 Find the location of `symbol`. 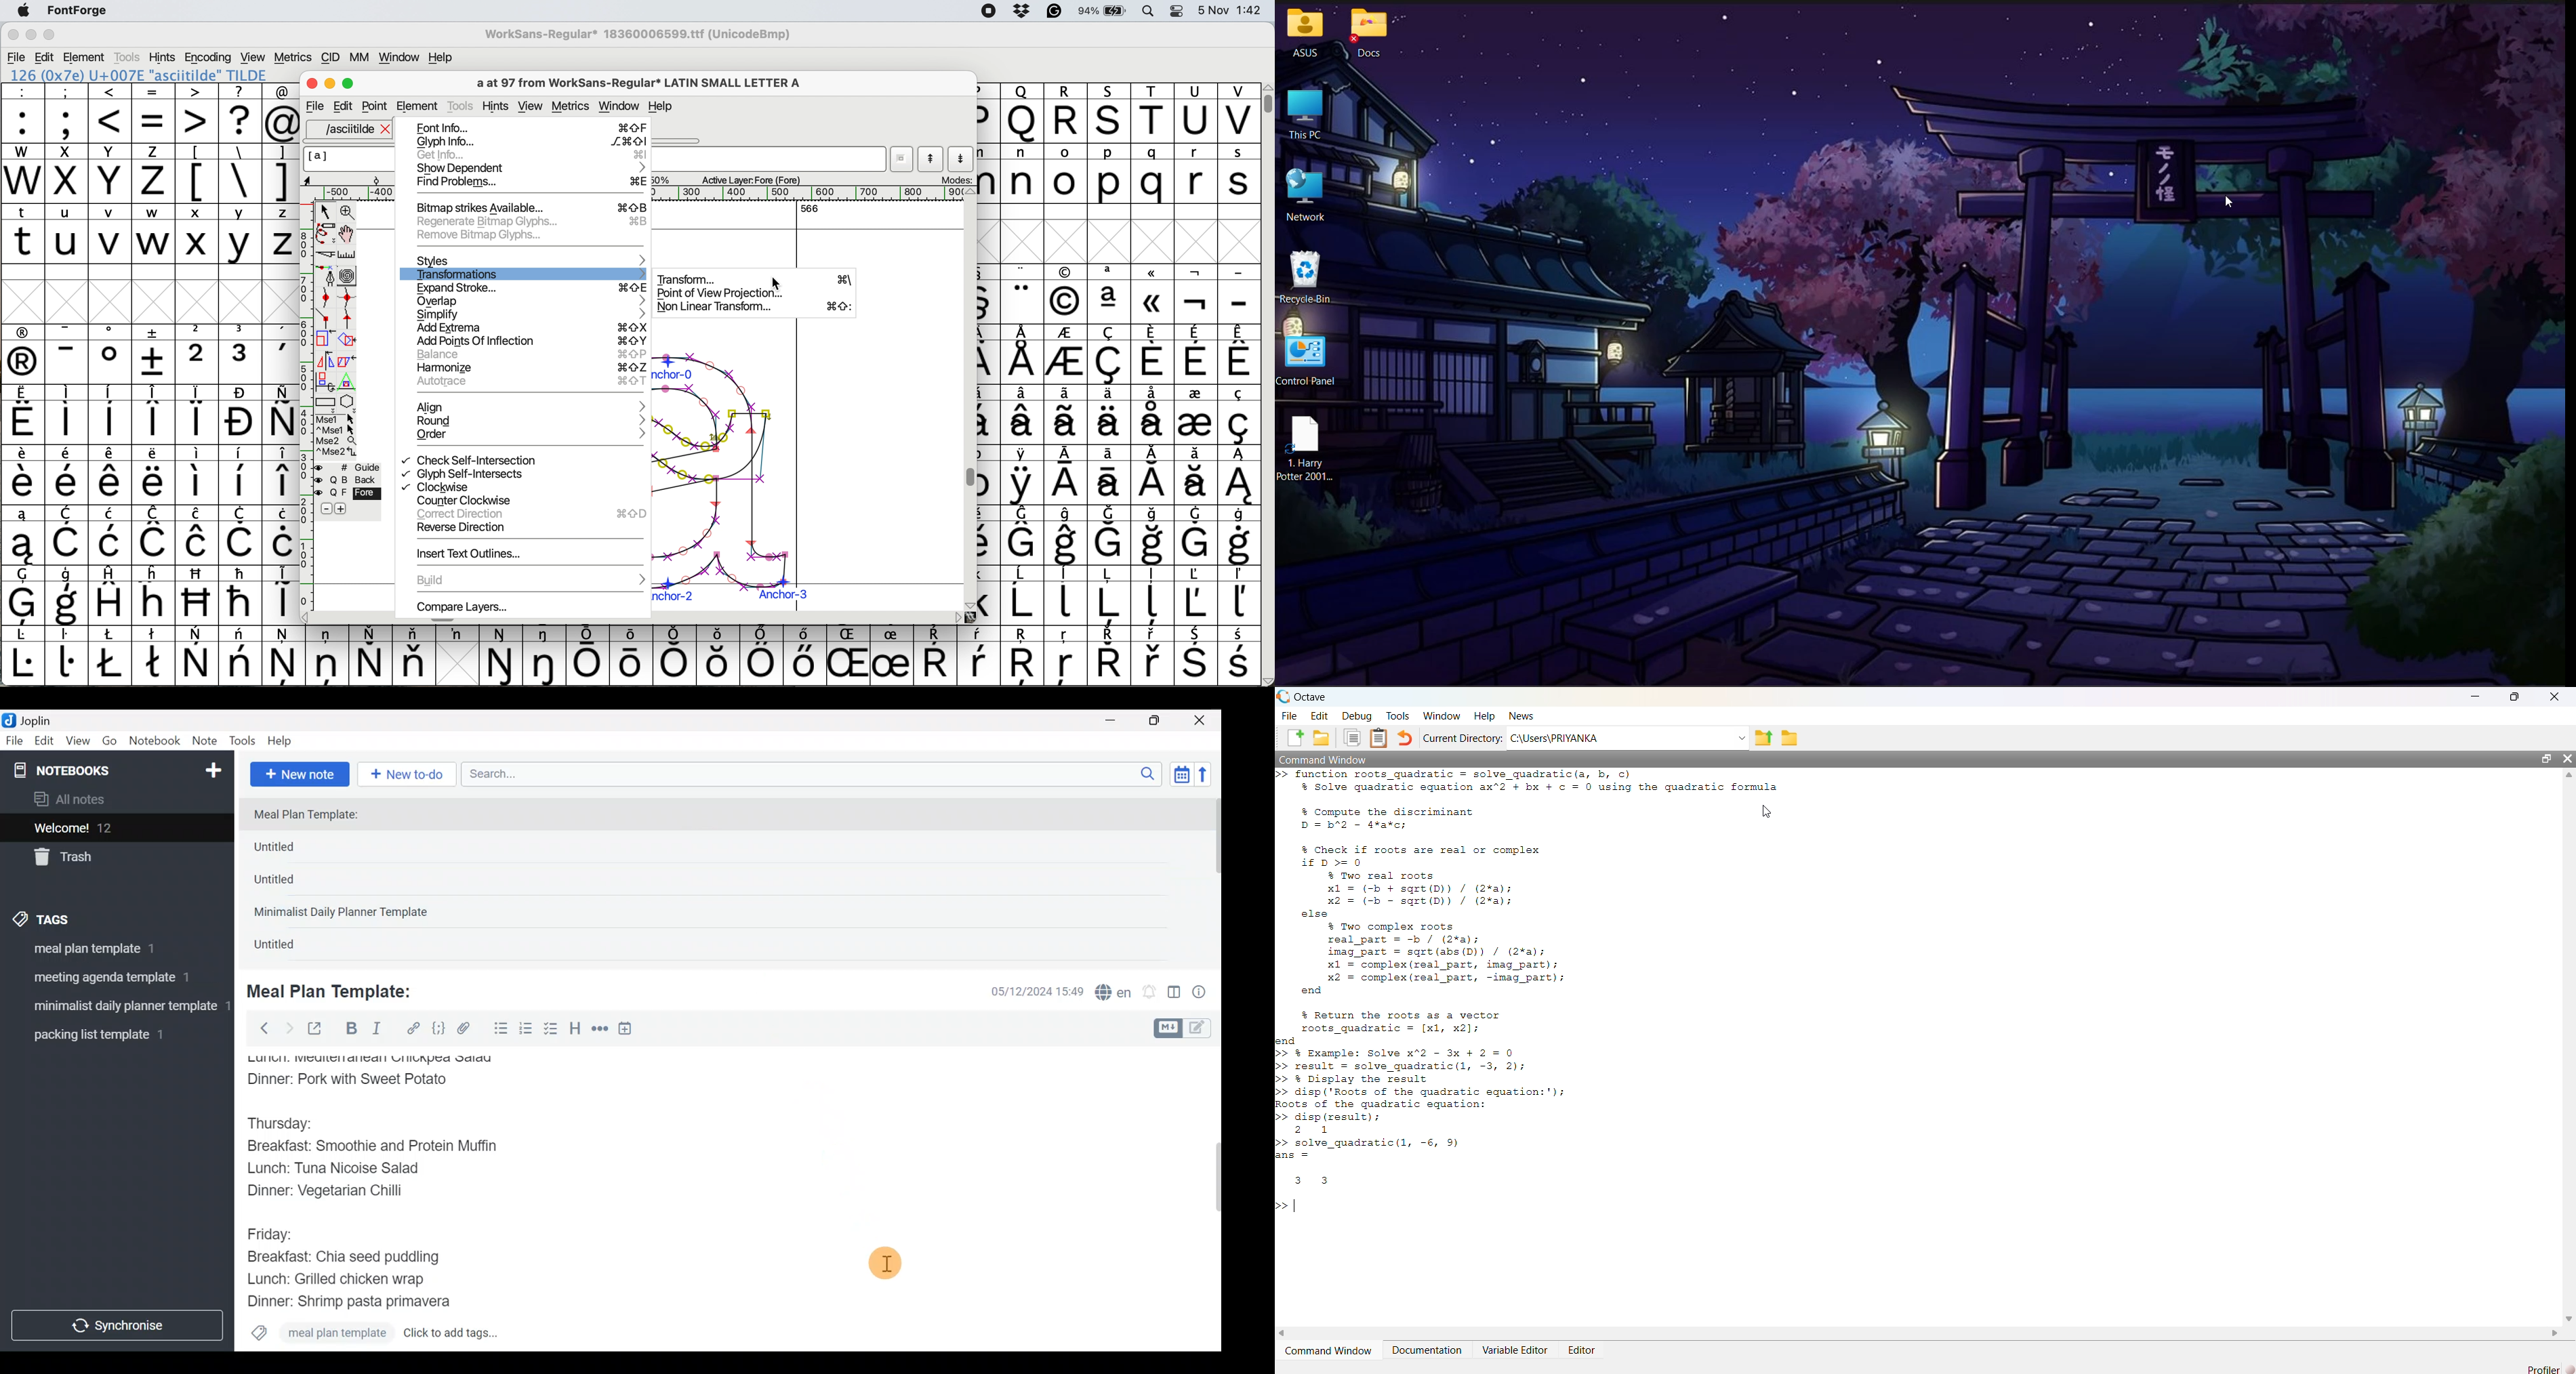

symbol is located at coordinates (1238, 415).